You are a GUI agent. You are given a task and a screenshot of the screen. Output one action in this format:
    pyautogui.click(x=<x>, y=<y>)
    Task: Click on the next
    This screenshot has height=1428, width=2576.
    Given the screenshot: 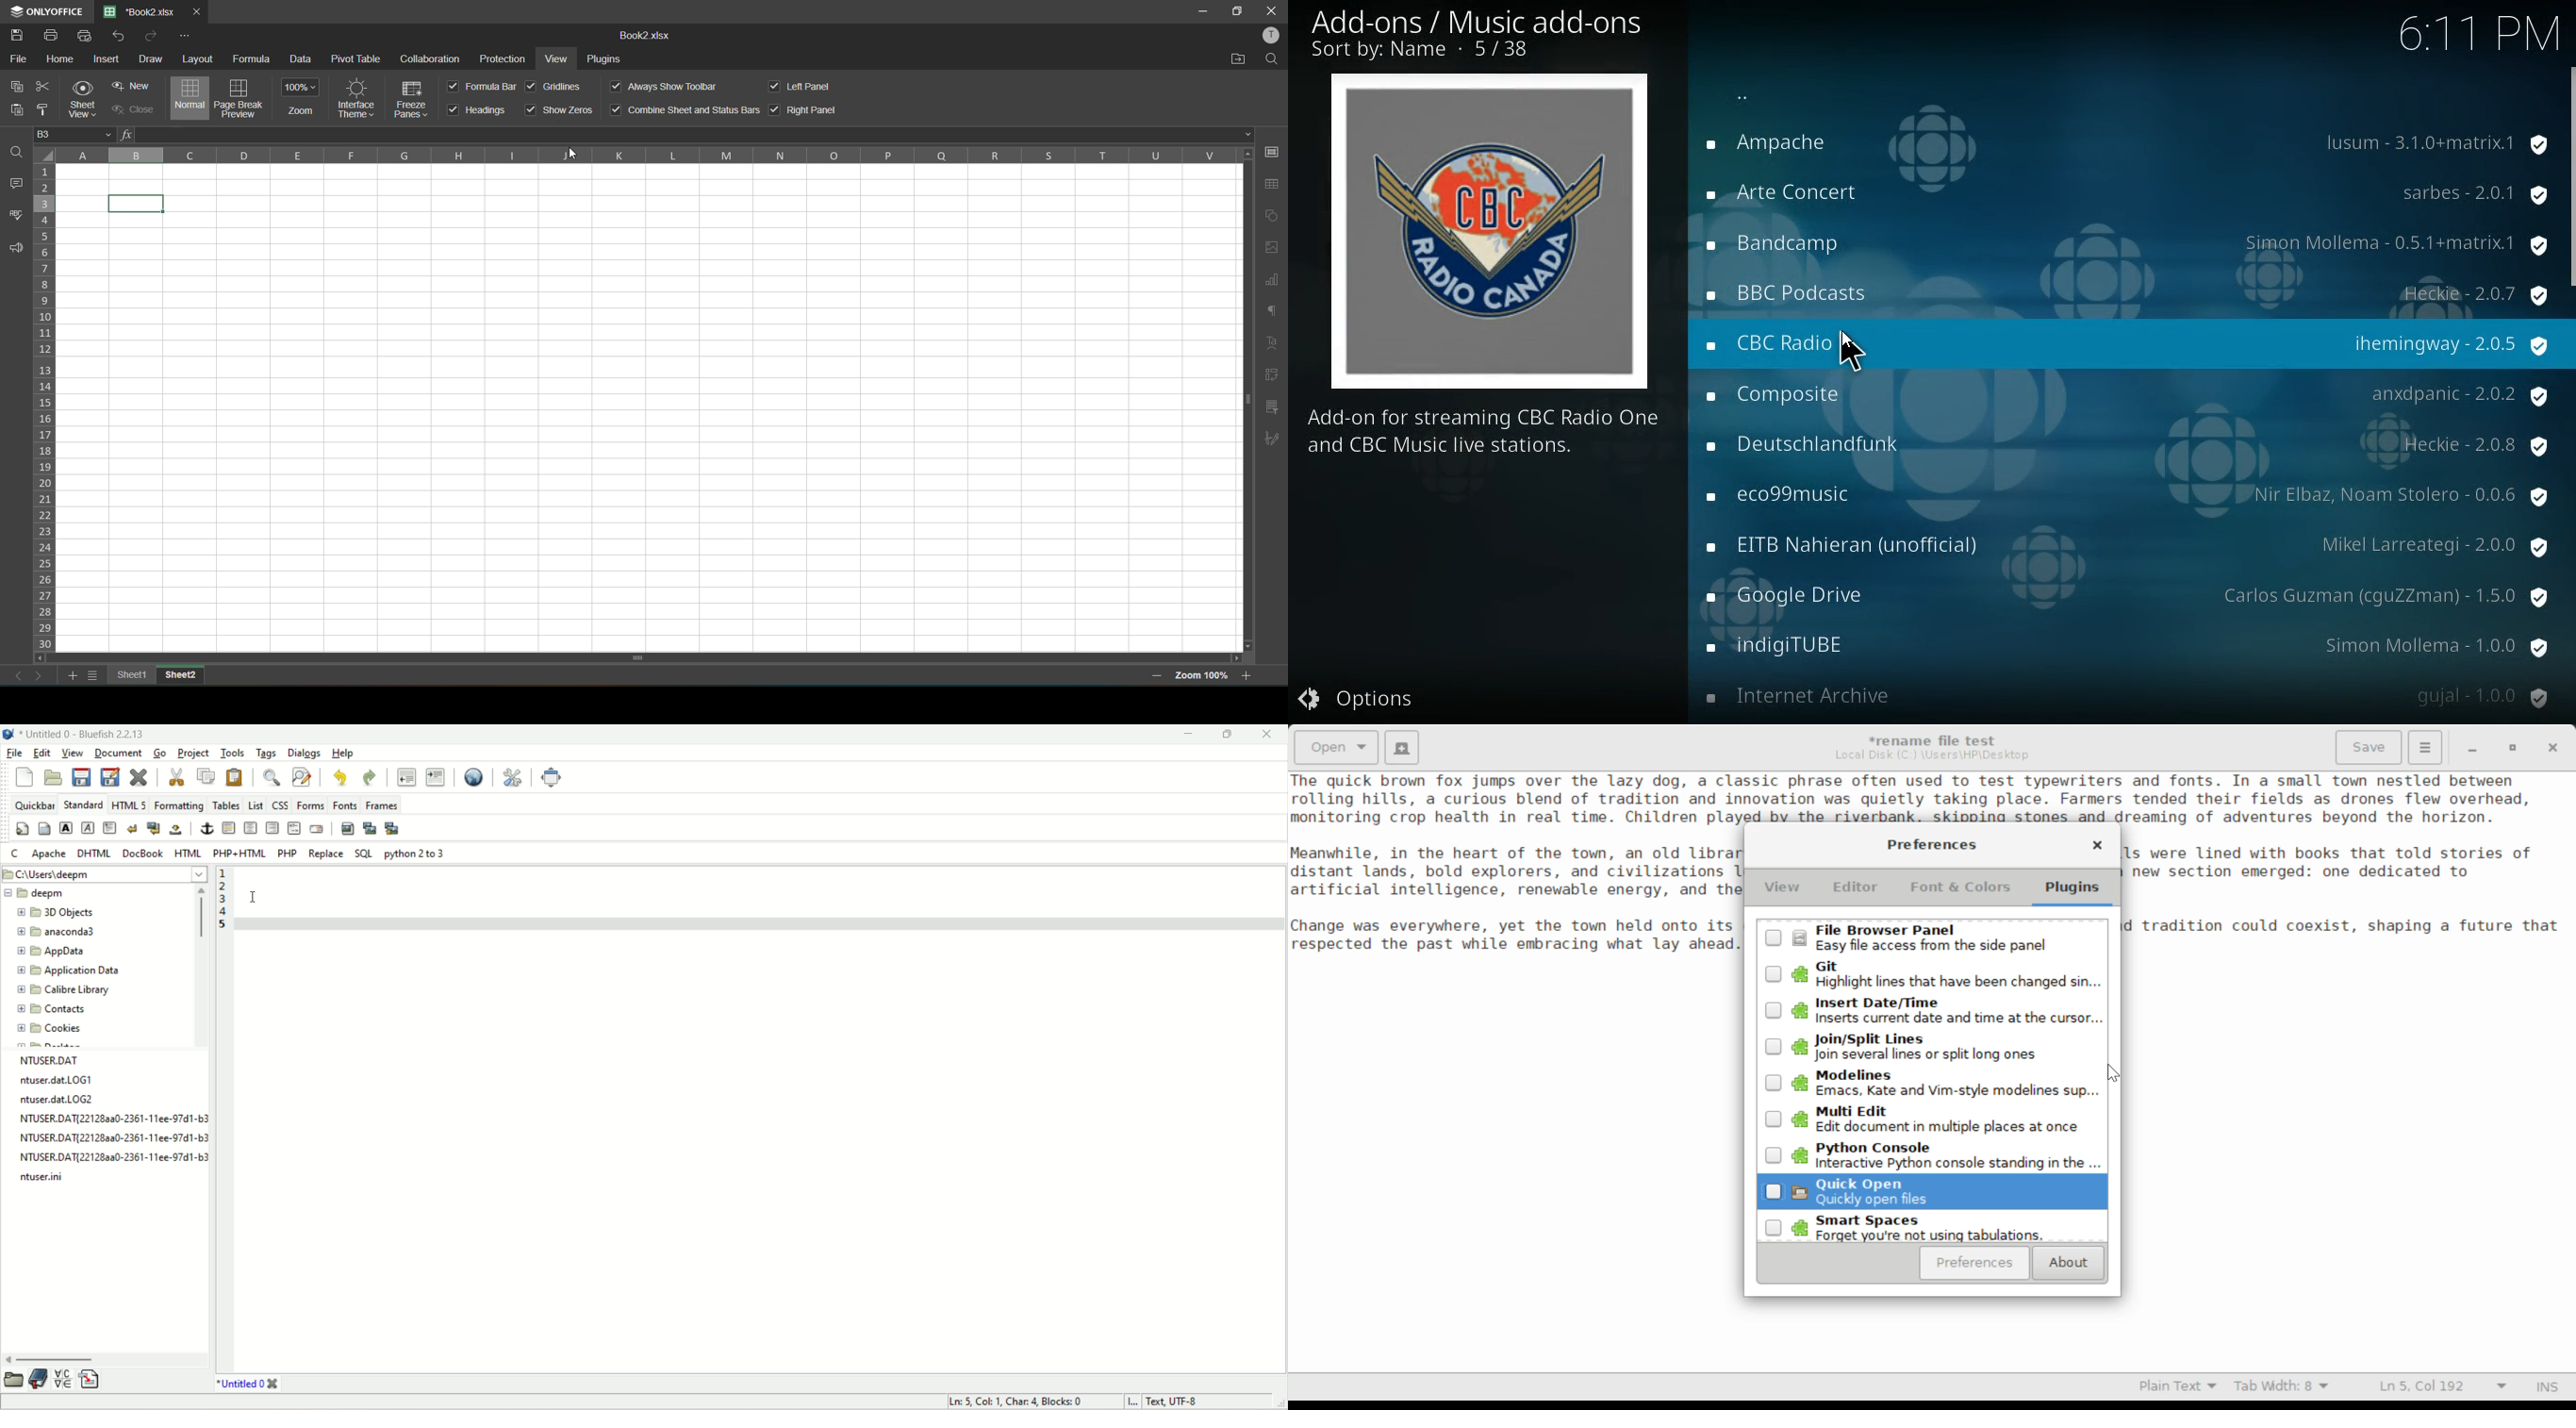 What is the action you would take?
    pyautogui.click(x=40, y=676)
    